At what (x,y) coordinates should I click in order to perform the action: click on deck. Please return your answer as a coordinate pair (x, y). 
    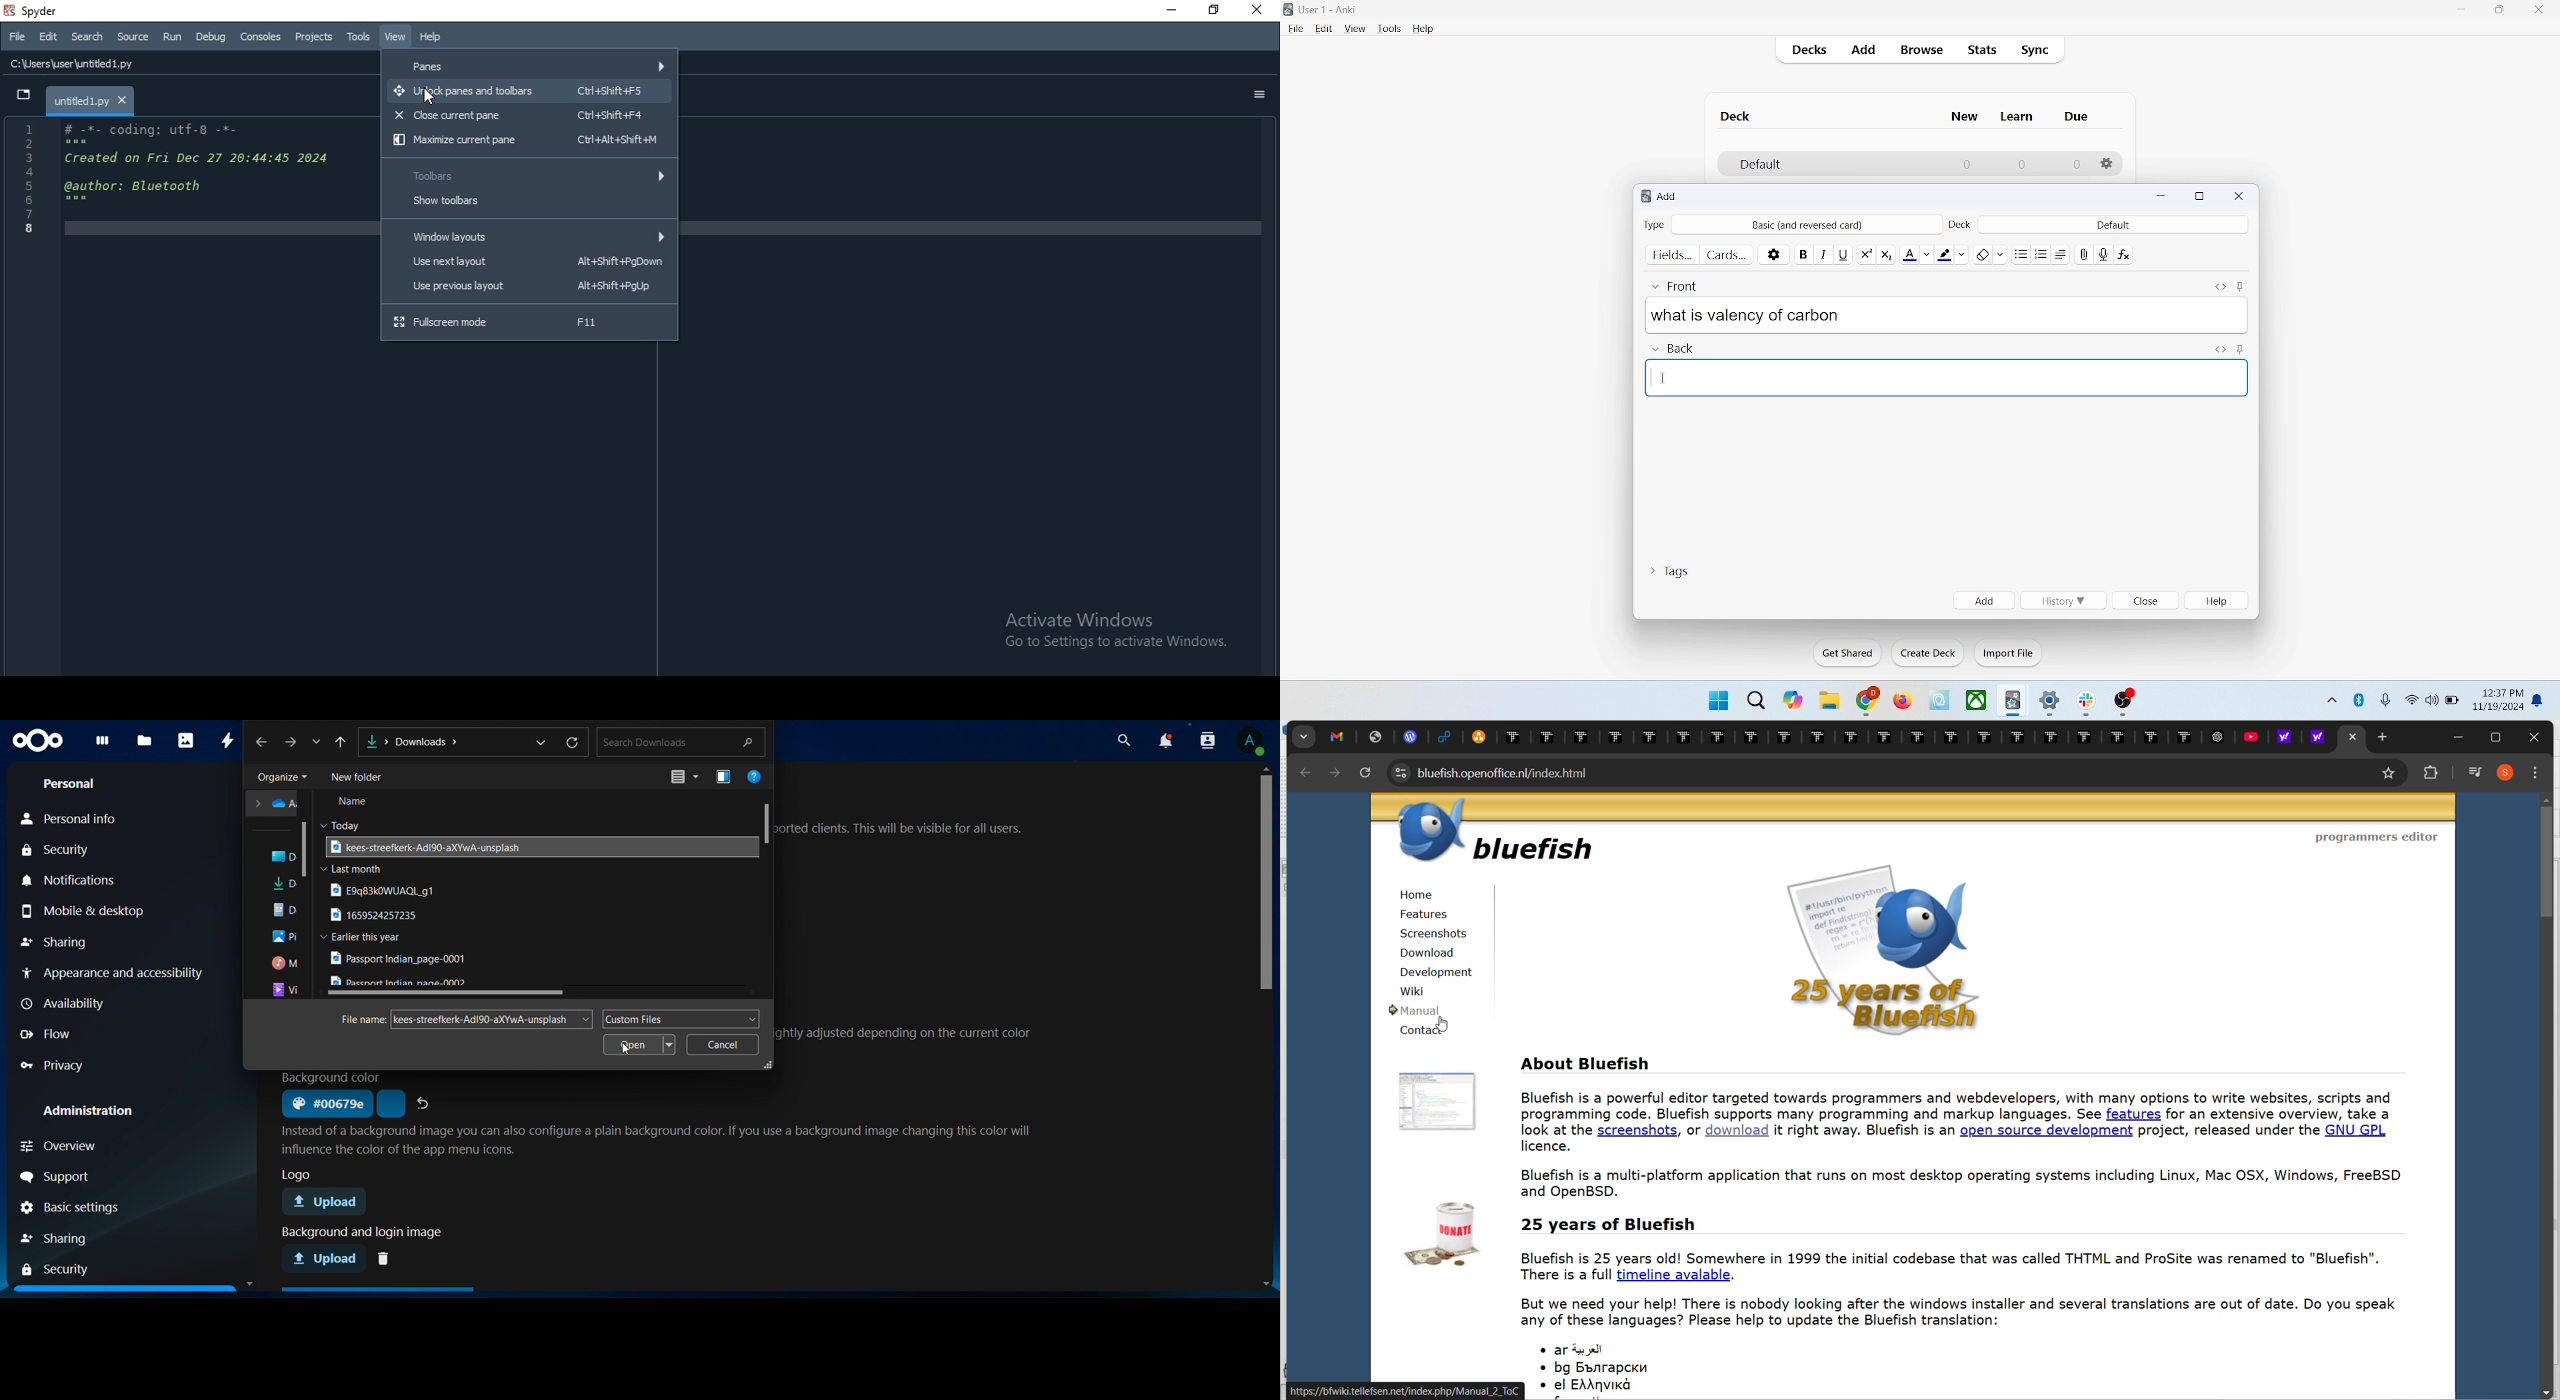
    Looking at the image, I should click on (1962, 223).